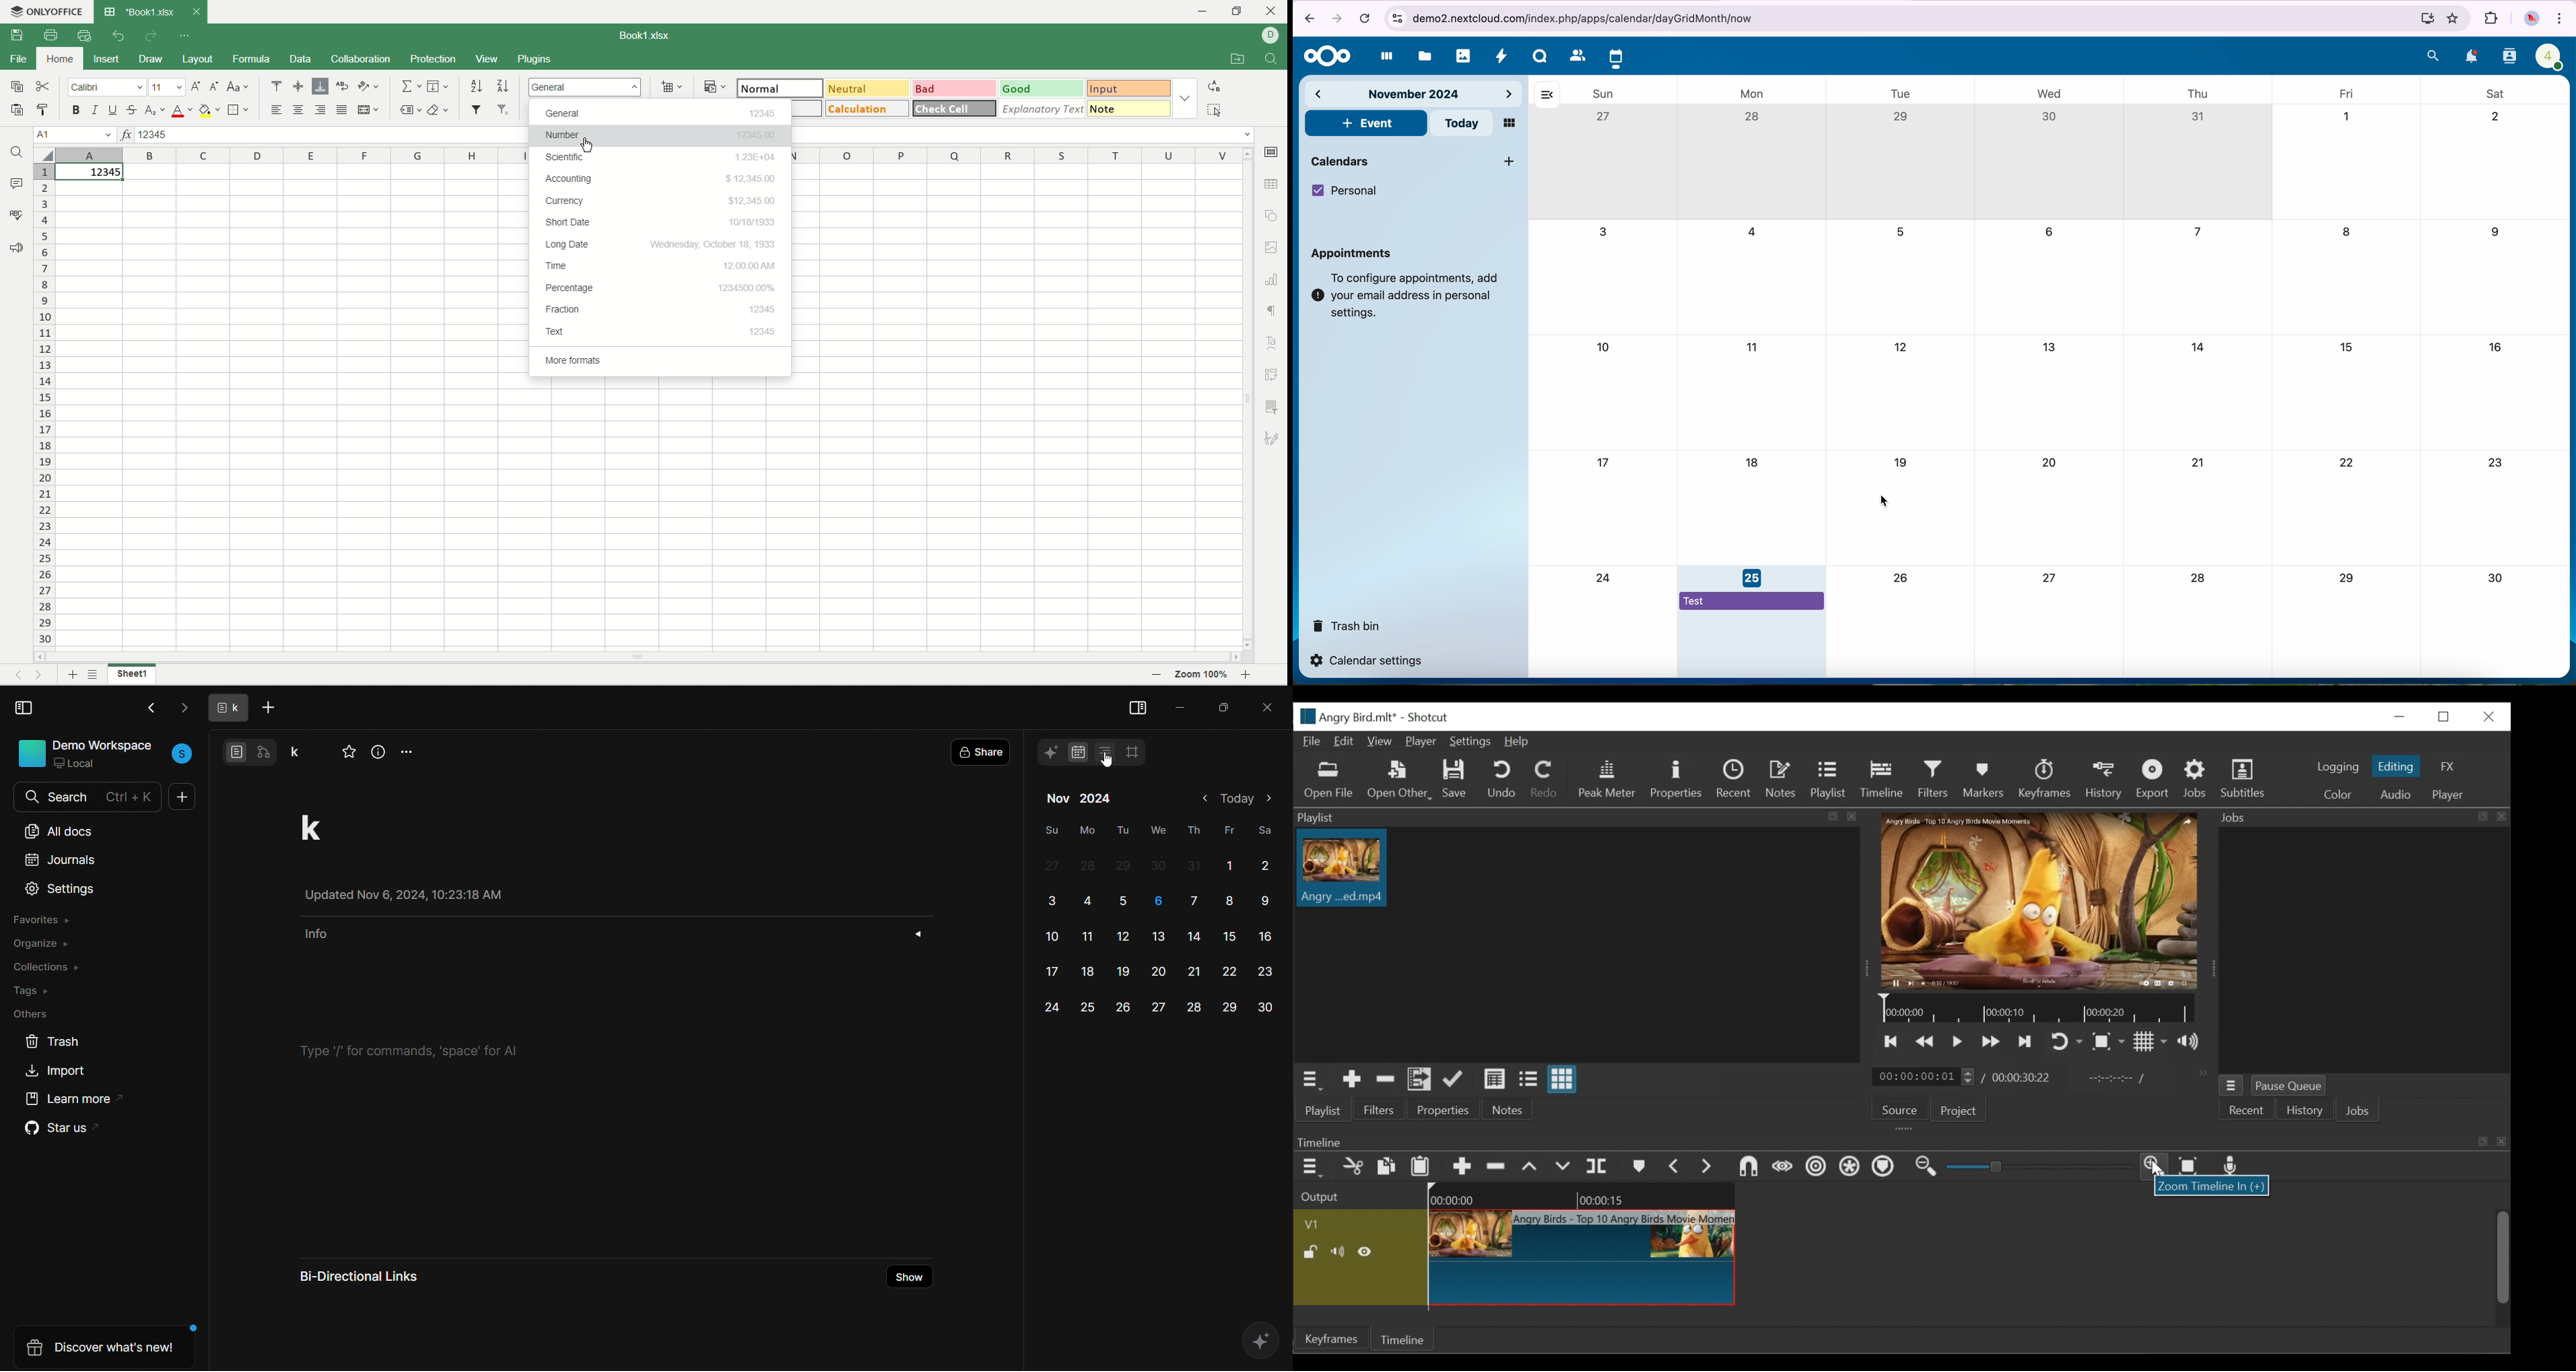 The width and height of the screenshot is (2576, 1372). Describe the element at coordinates (1339, 1252) in the screenshot. I see `Mute` at that location.